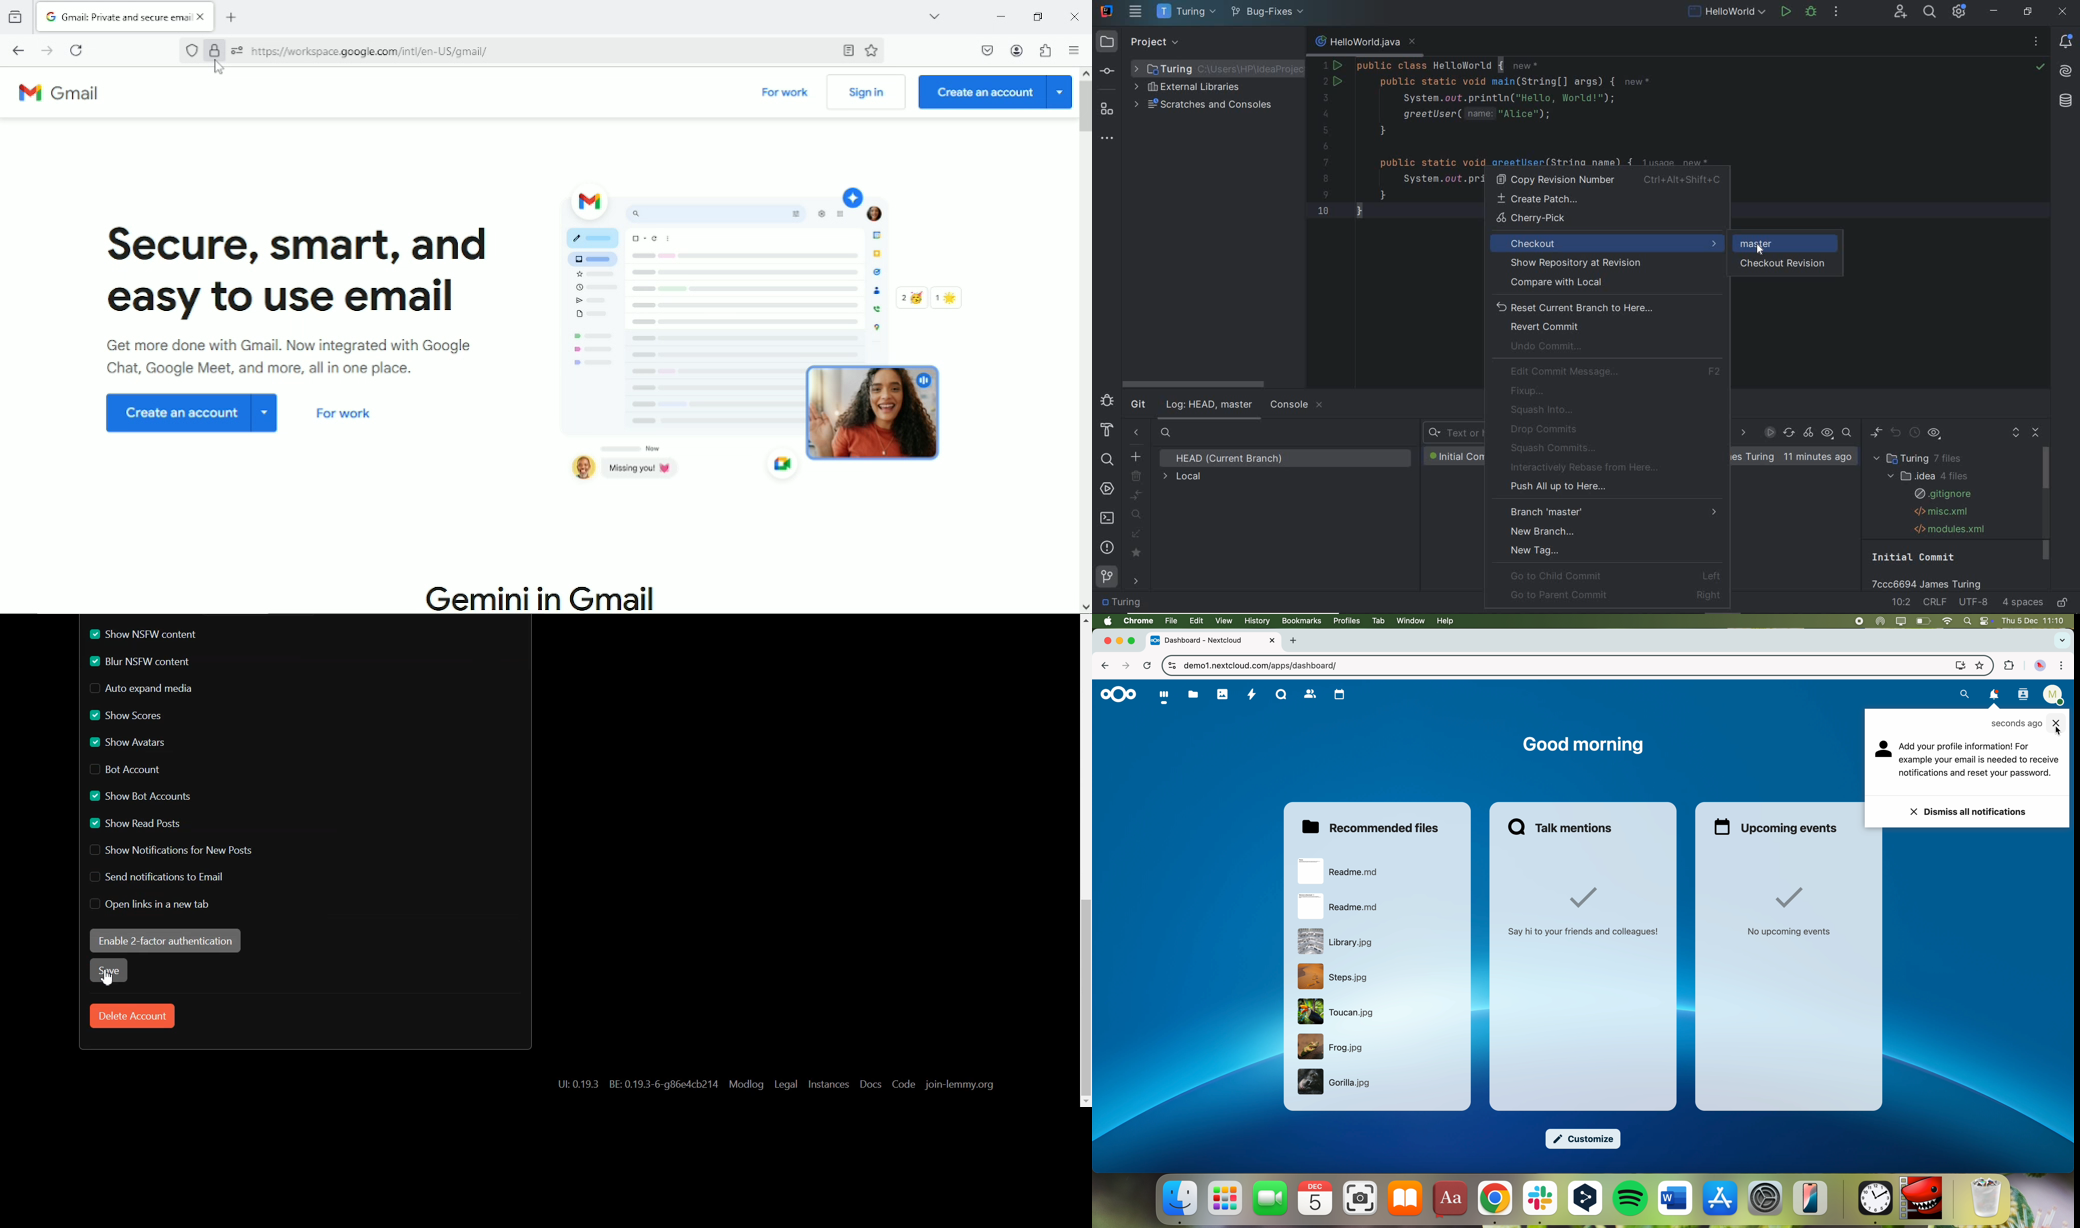 The width and height of the screenshot is (2100, 1232). Describe the element at coordinates (2055, 696) in the screenshot. I see `user profile` at that location.